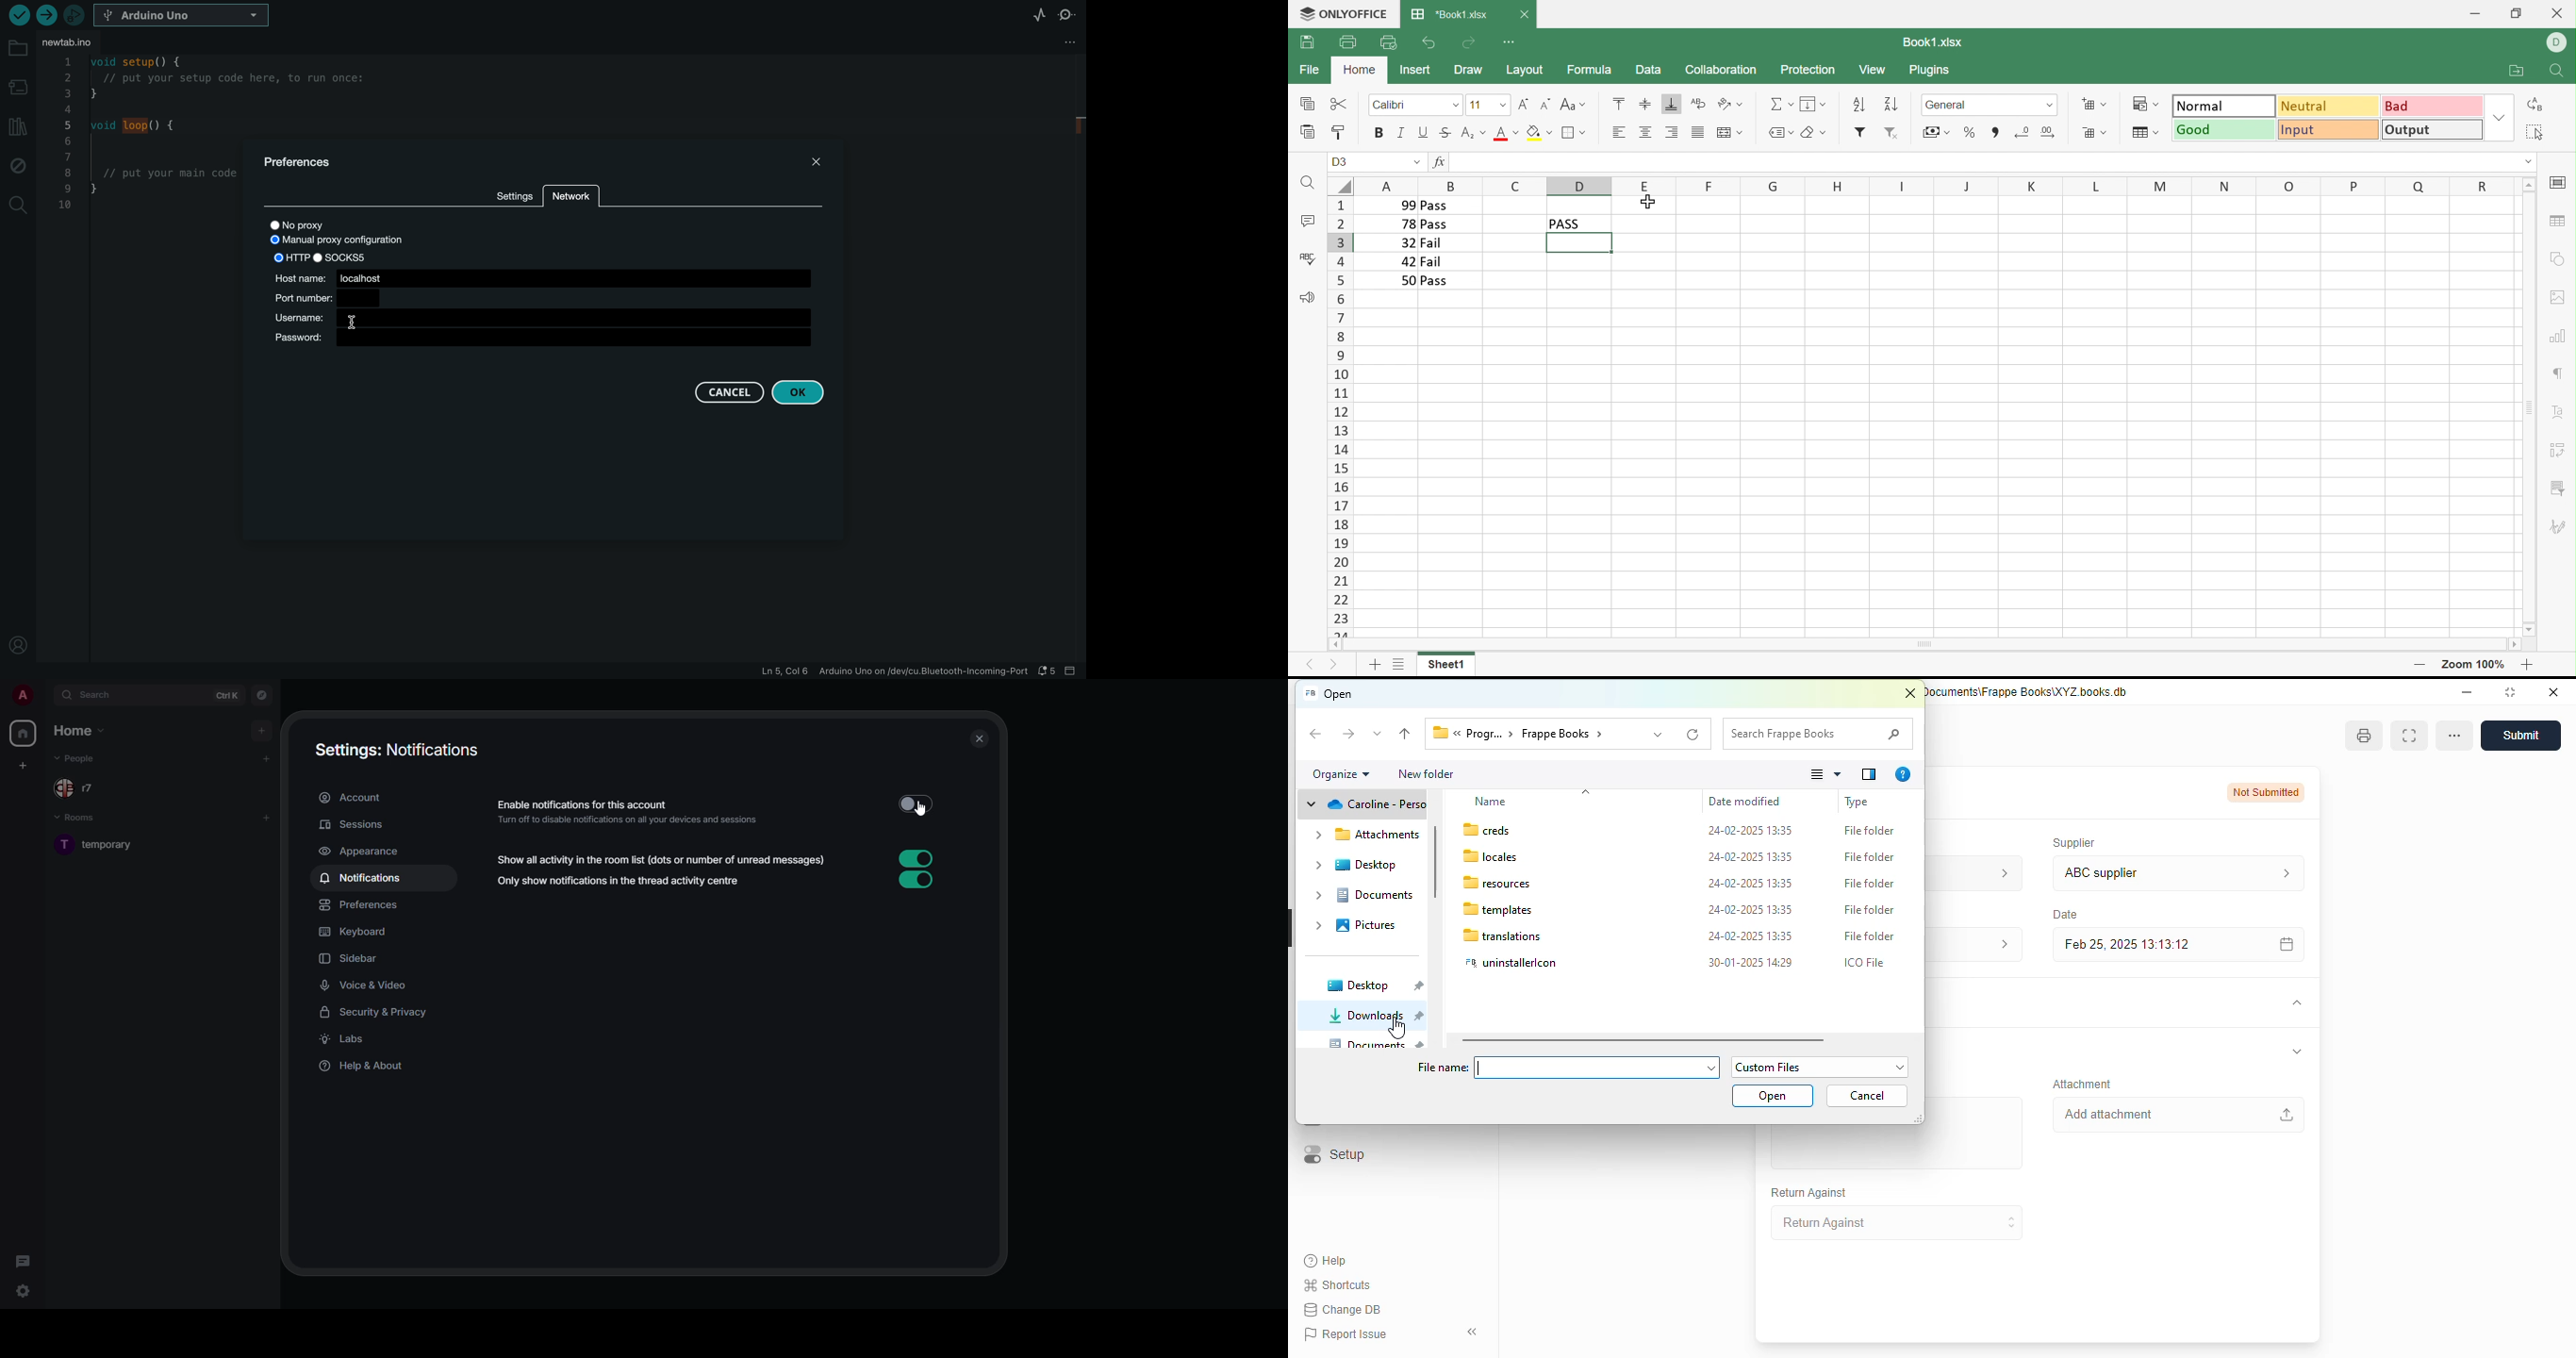 Image resolution: width=2576 pixels, height=1372 pixels. What do you see at coordinates (1744, 802) in the screenshot?
I see `date modified` at bounding box center [1744, 802].